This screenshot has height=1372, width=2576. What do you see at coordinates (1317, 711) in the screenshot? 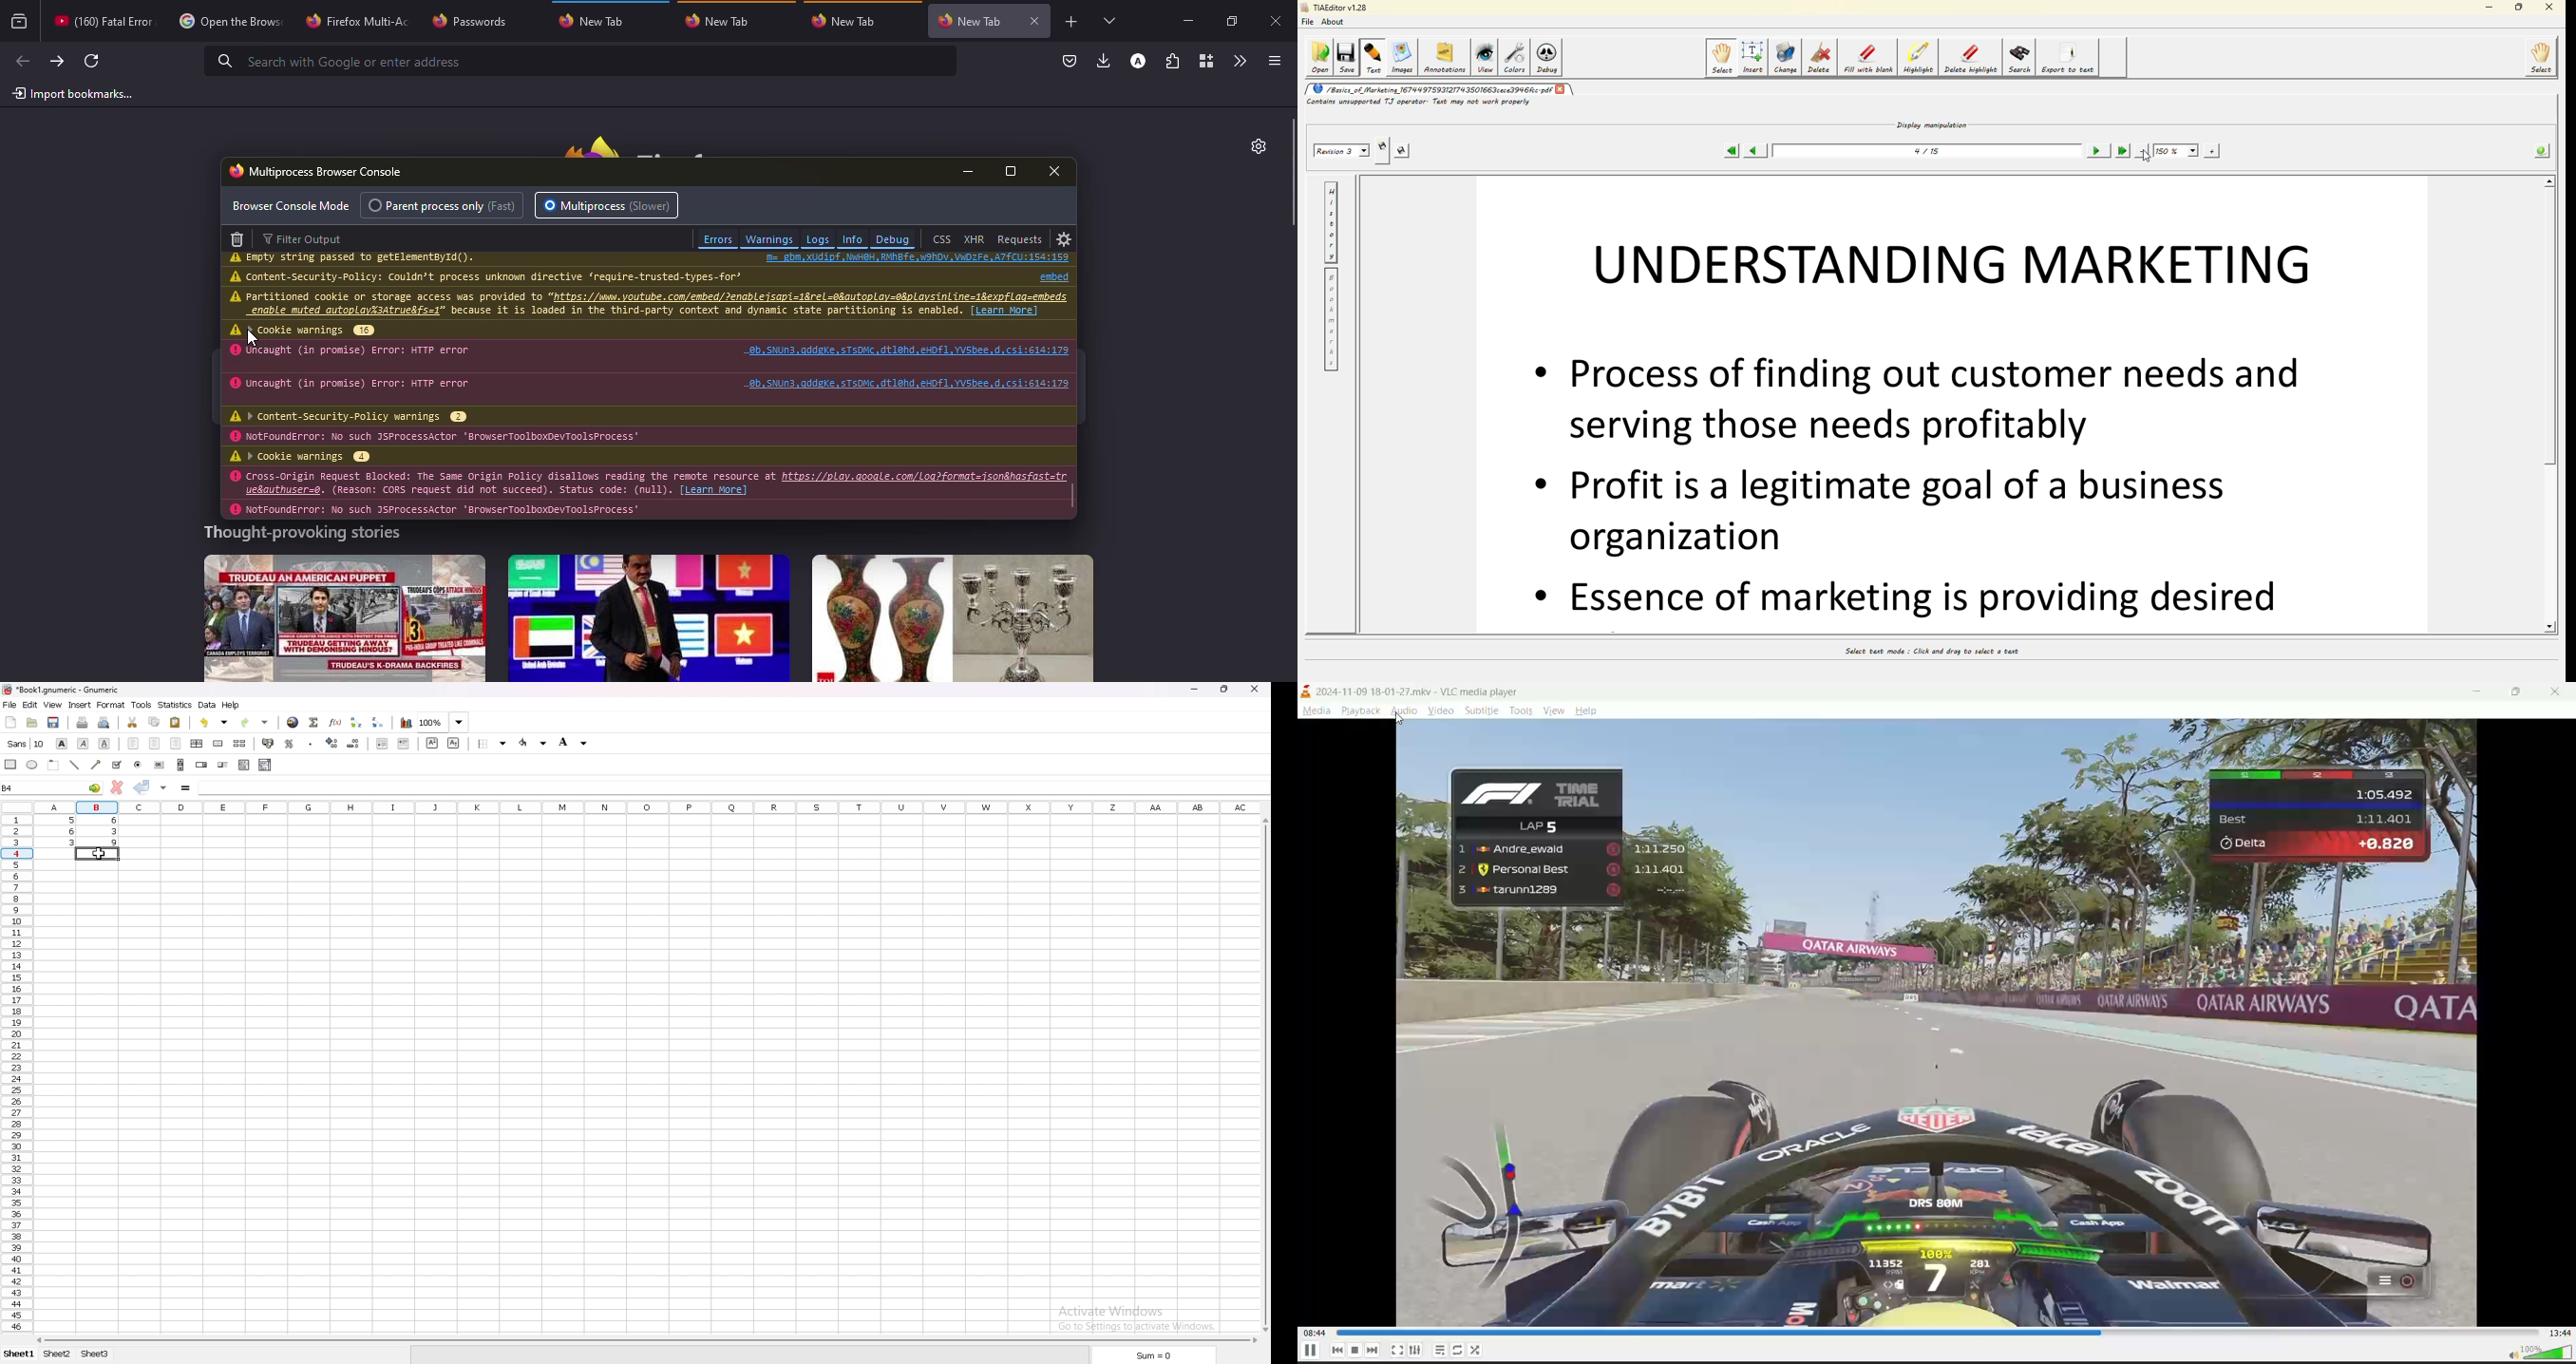
I see `media` at bounding box center [1317, 711].